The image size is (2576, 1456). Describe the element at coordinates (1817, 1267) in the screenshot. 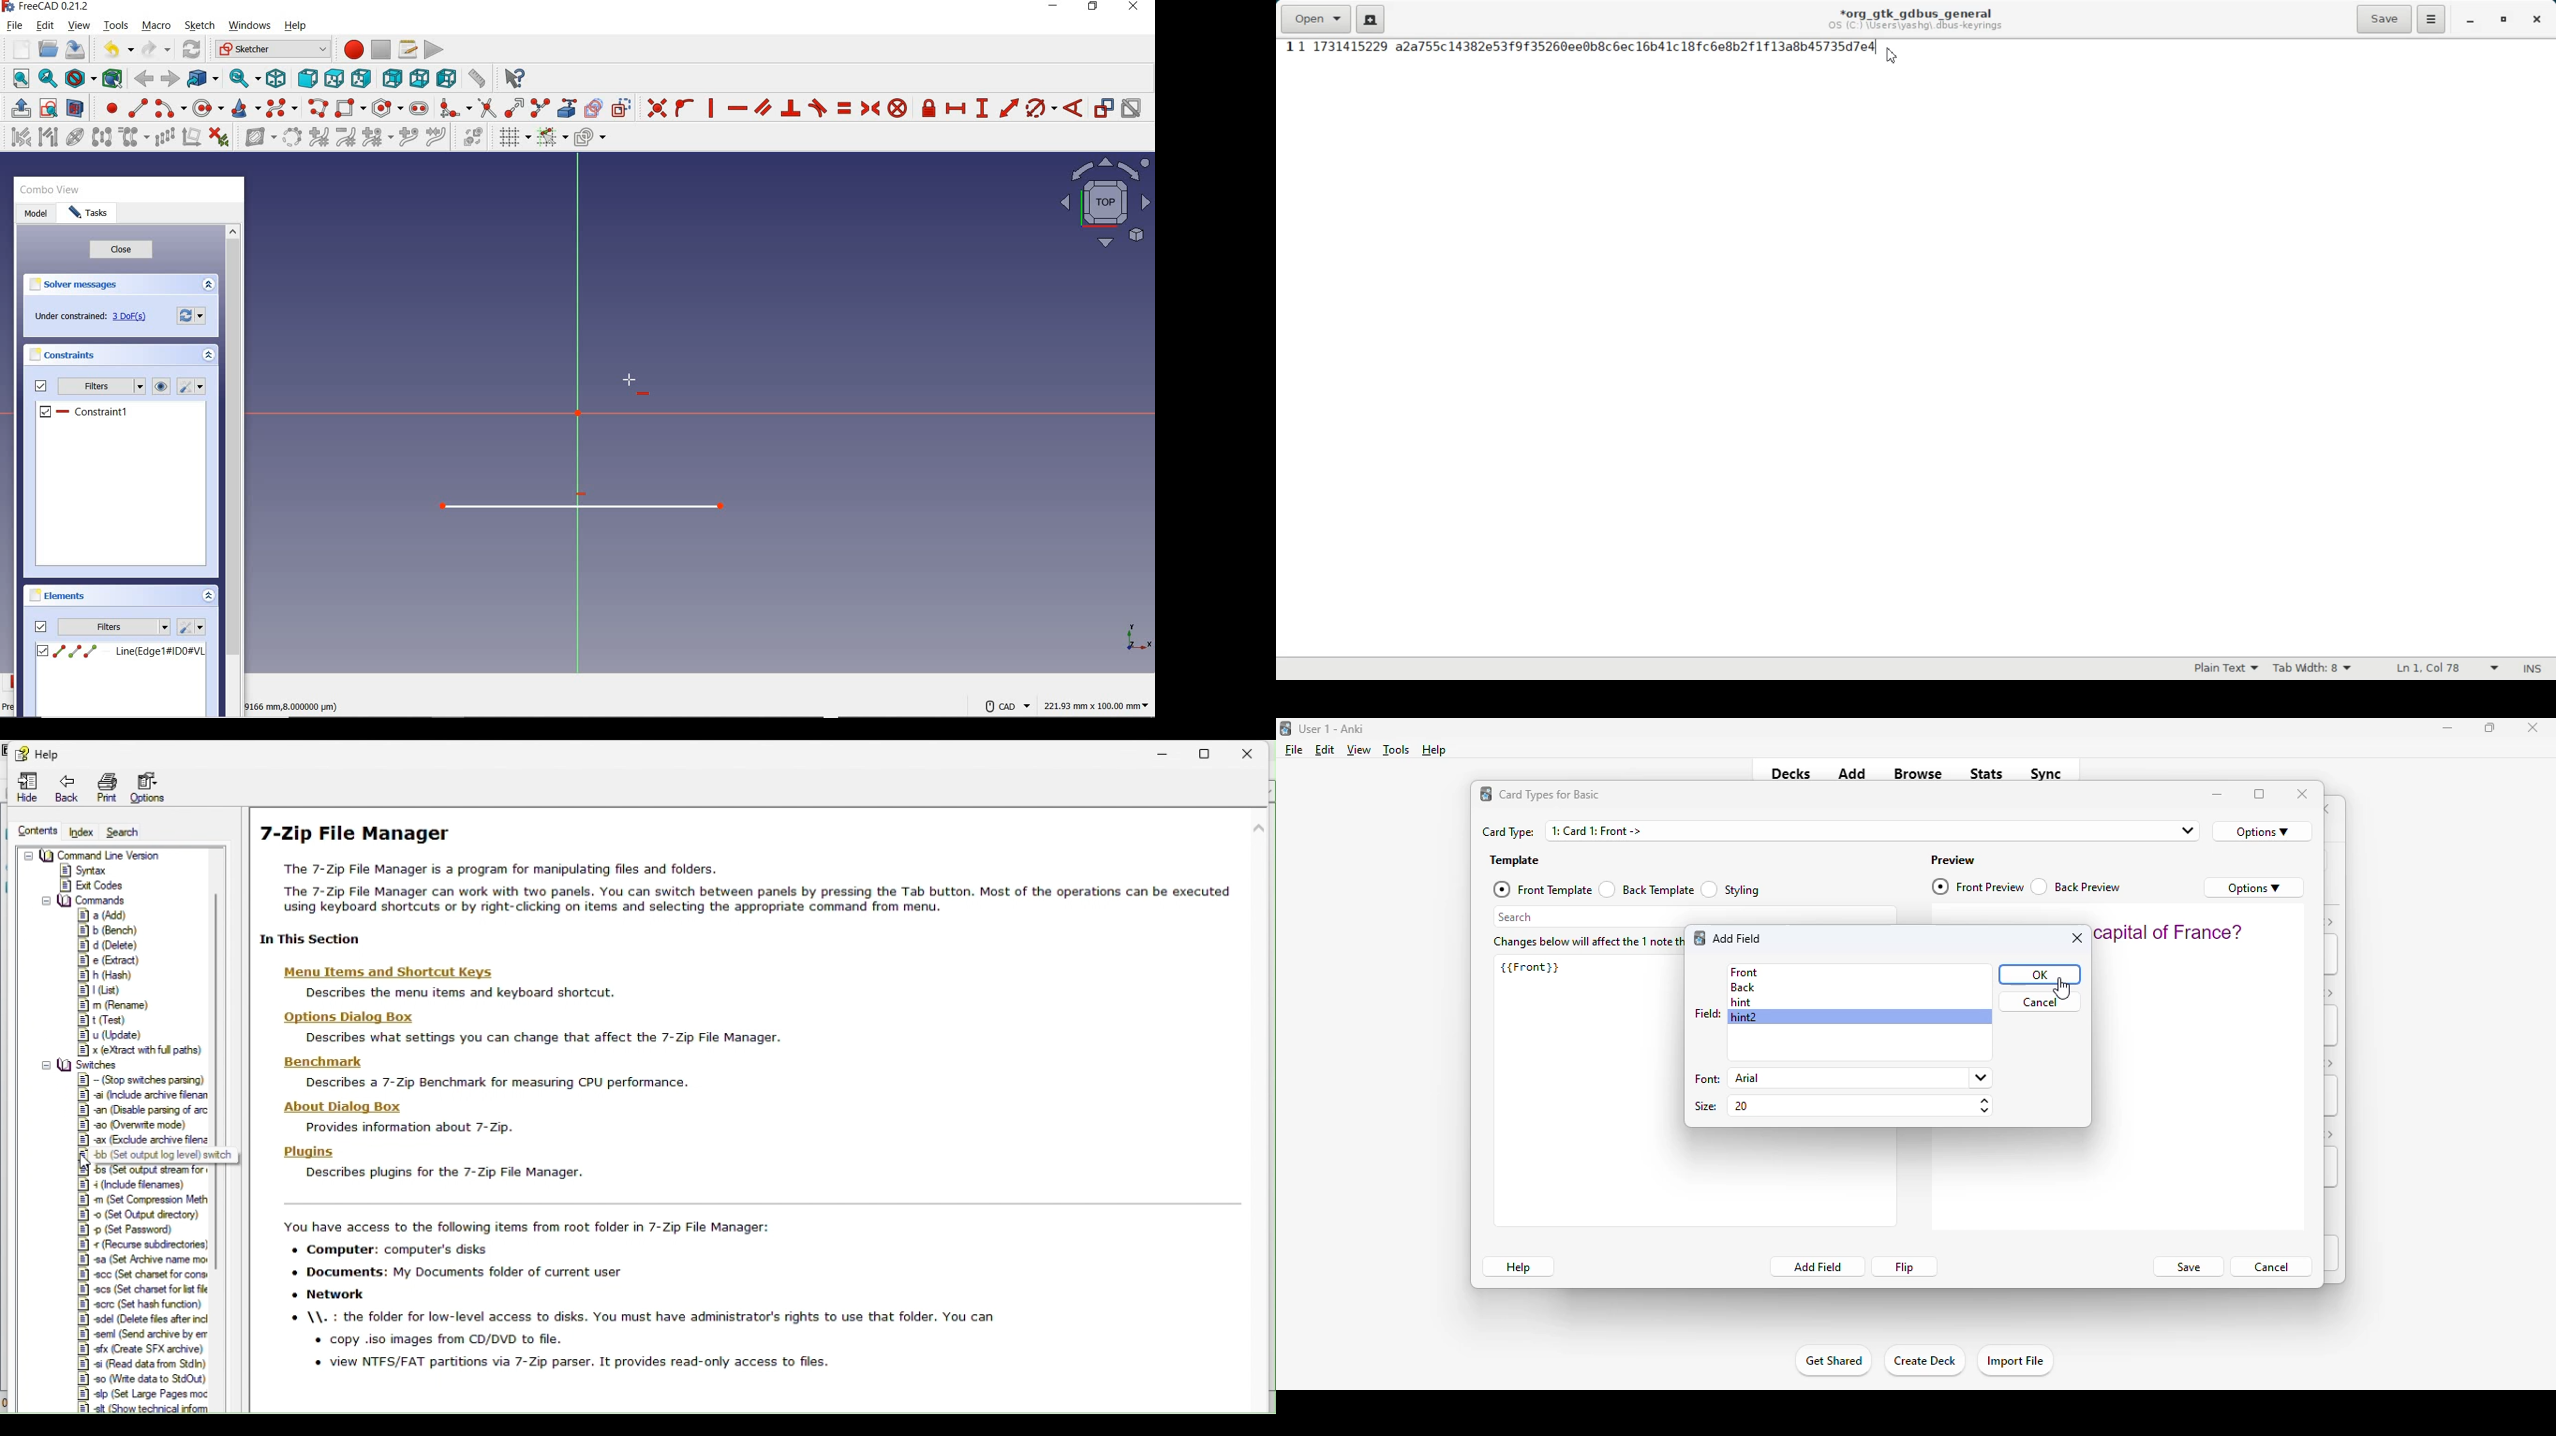

I see `add field` at that location.